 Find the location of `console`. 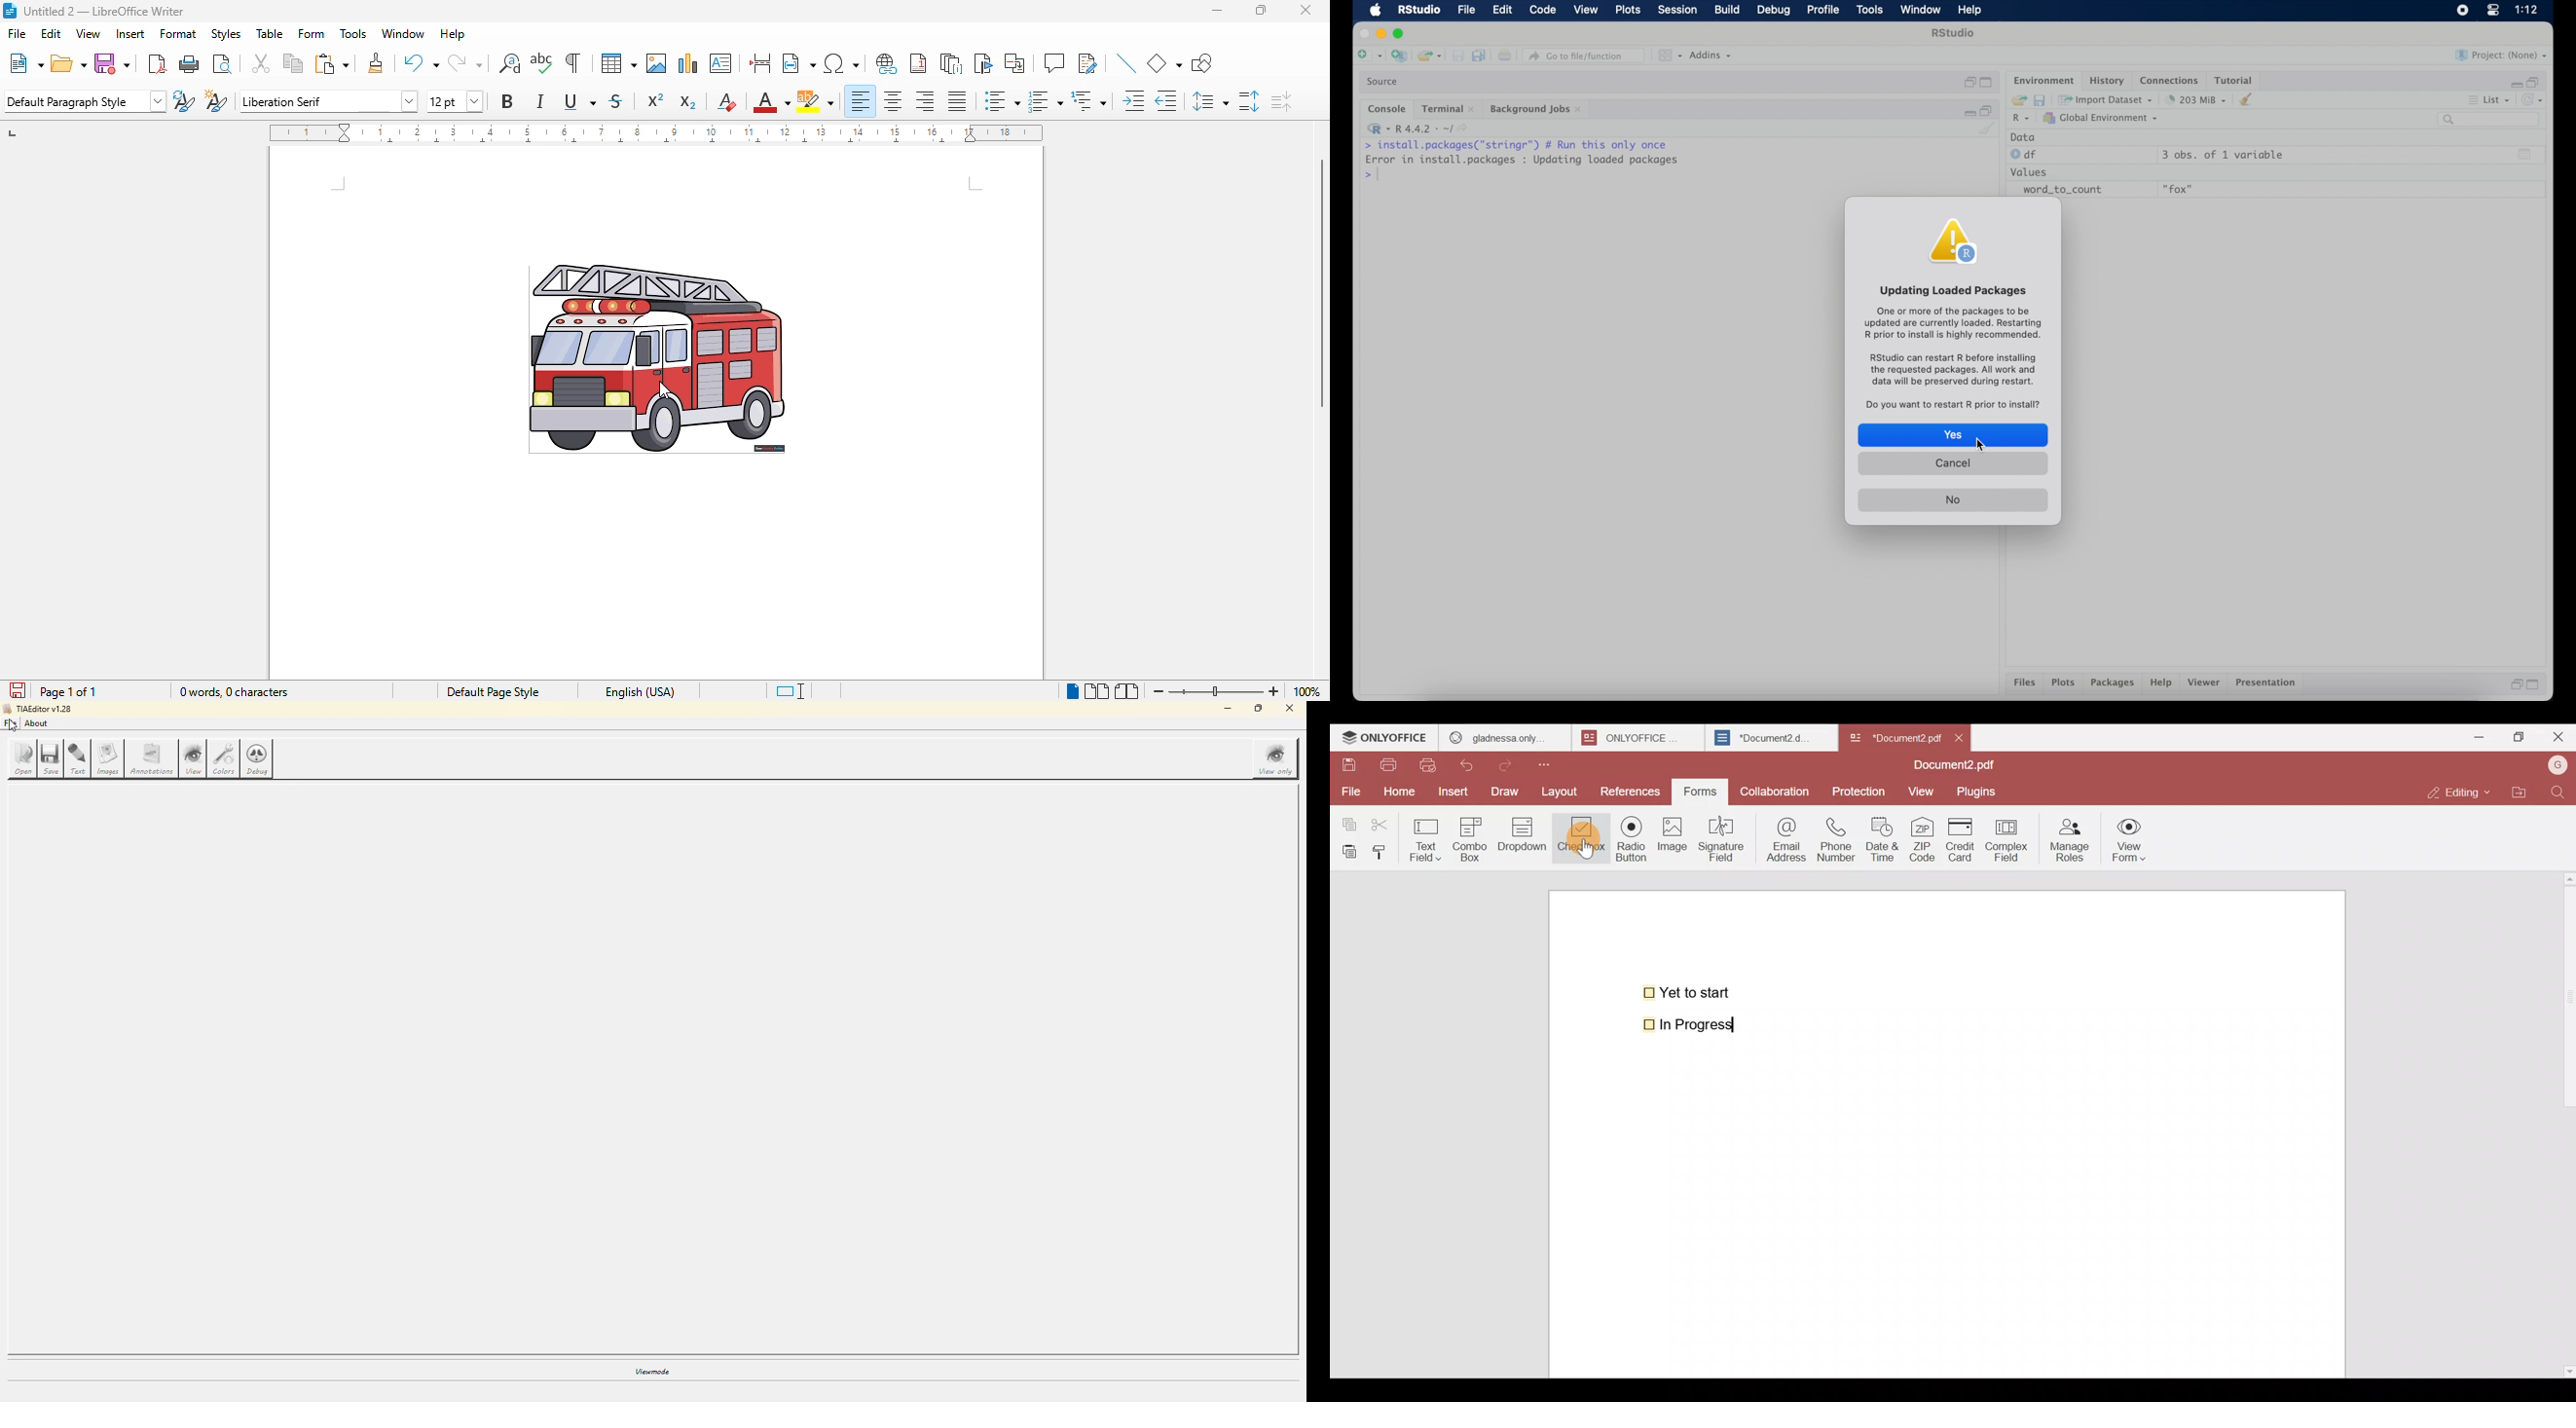

console is located at coordinates (1387, 109).